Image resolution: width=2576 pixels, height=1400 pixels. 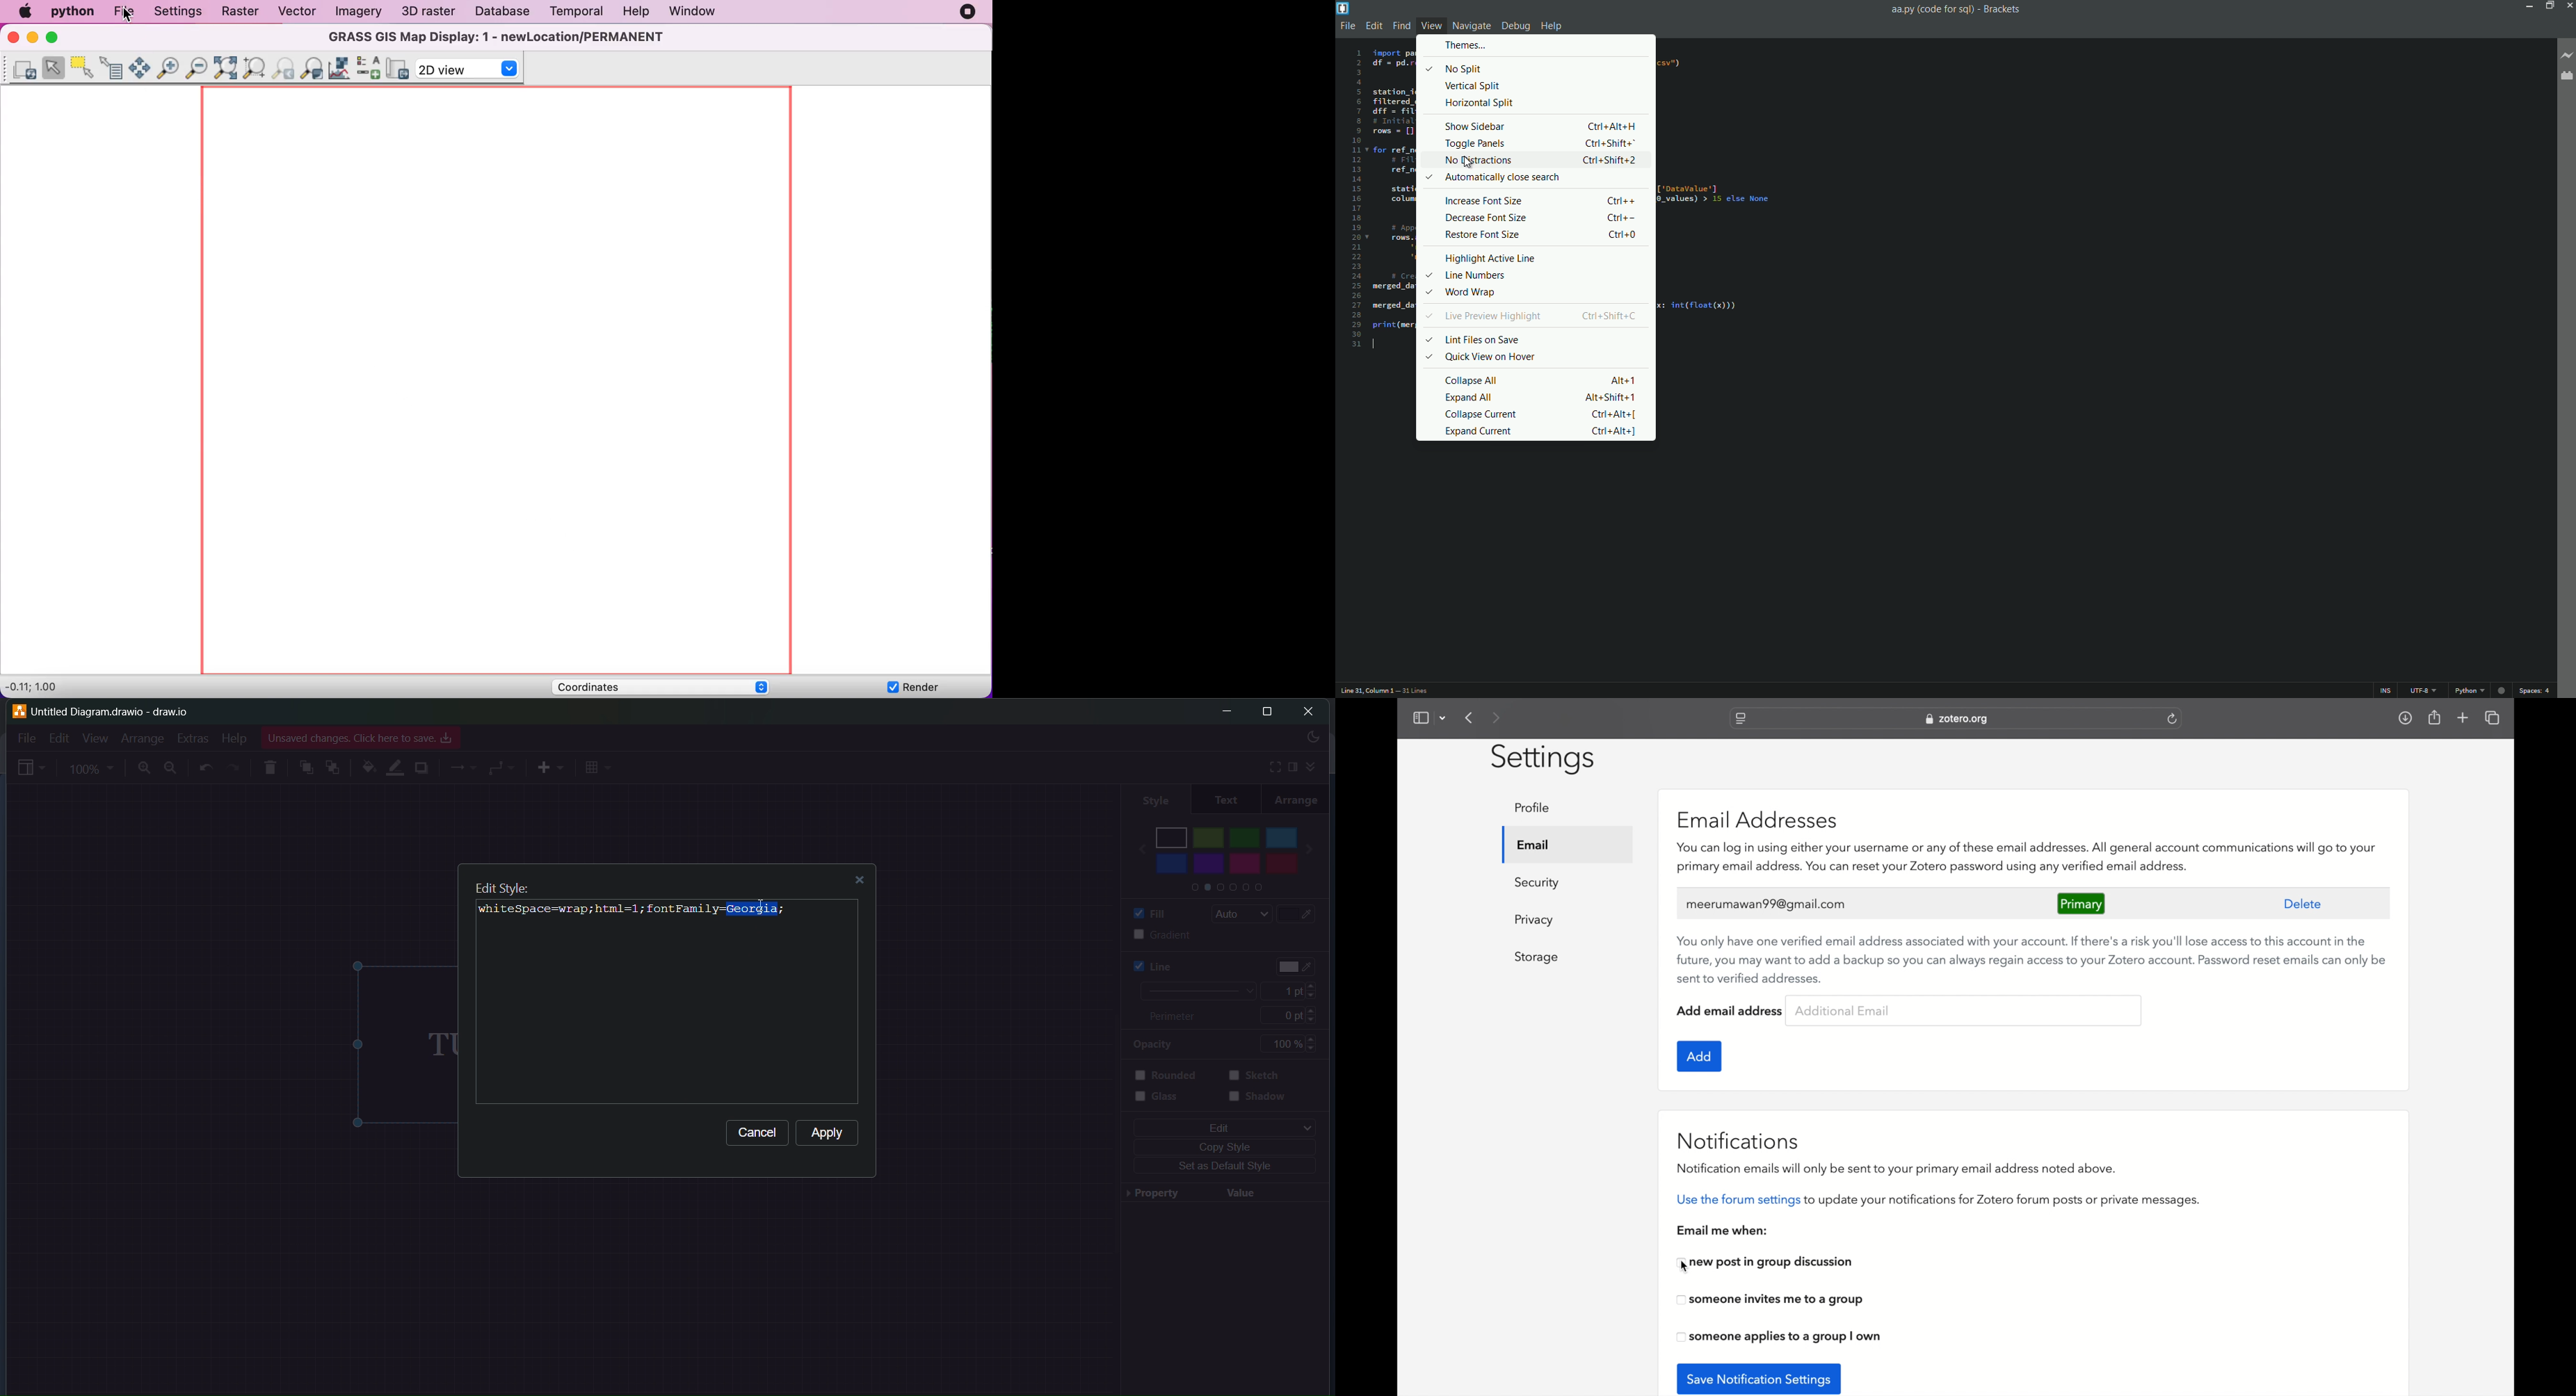 What do you see at coordinates (2494, 717) in the screenshot?
I see `show tab overview` at bounding box center [2494, 717].